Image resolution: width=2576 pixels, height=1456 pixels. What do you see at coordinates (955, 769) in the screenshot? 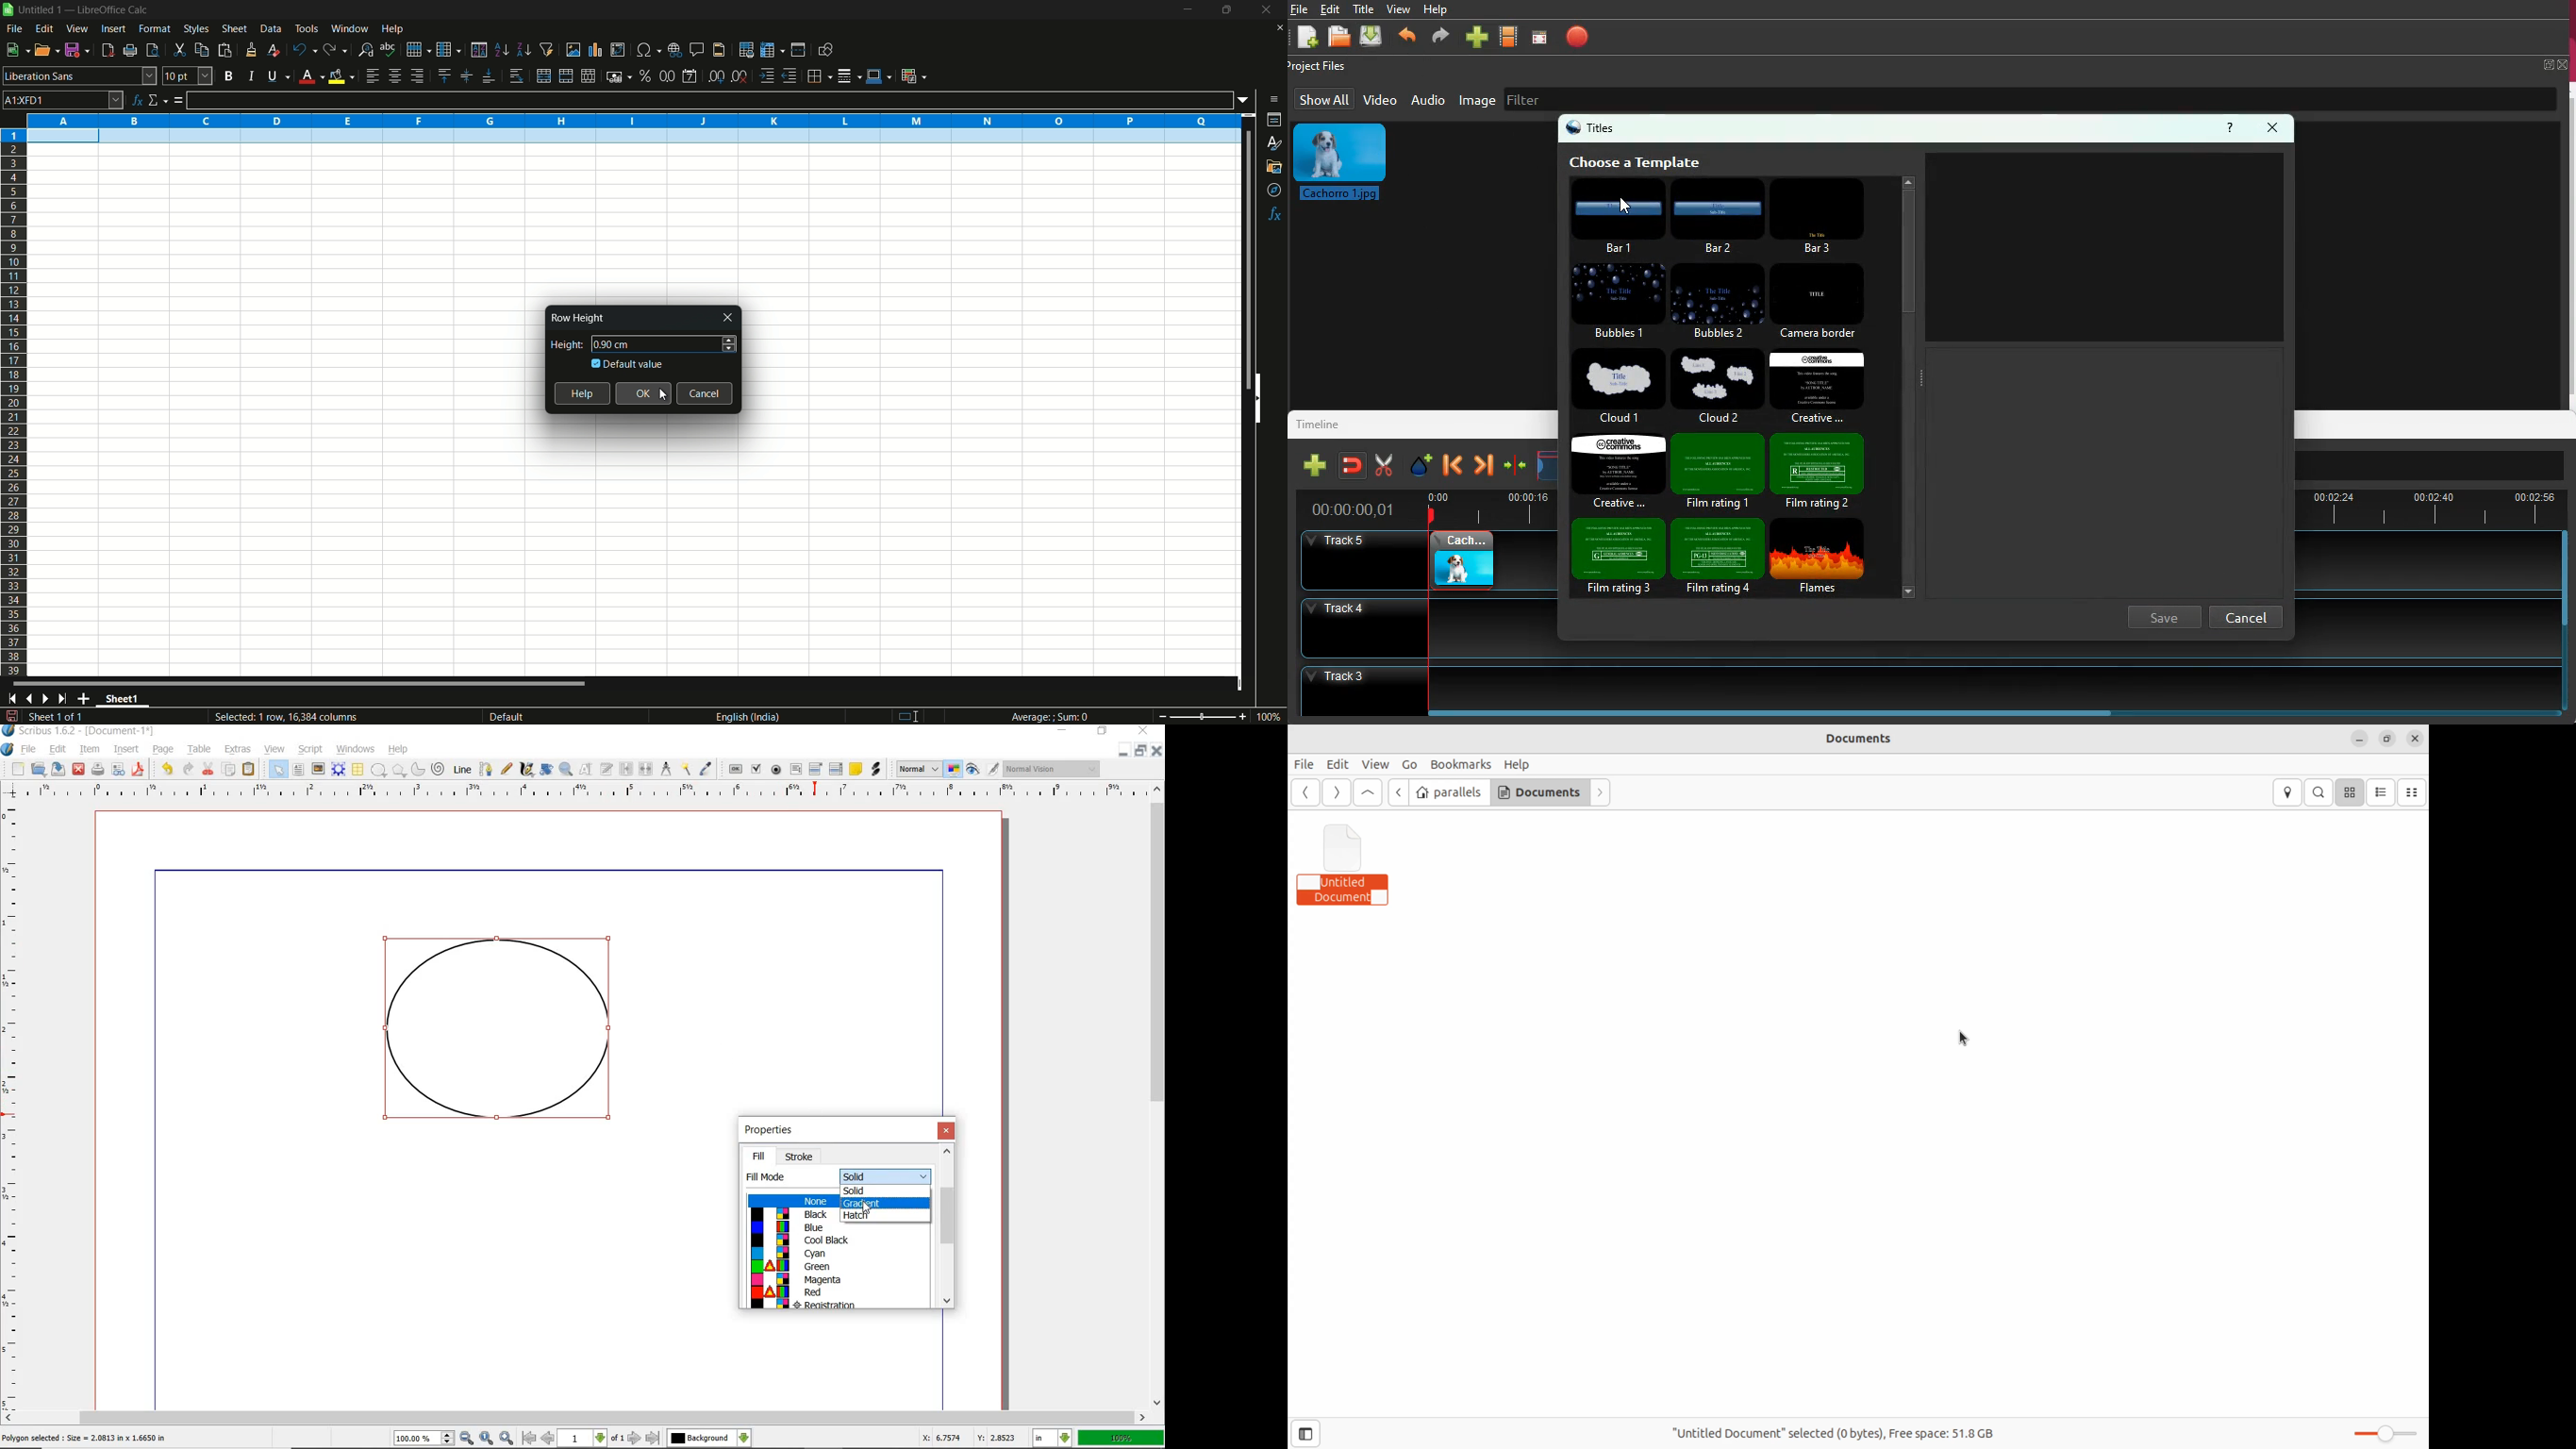
I see `TOGGLE COLOR MANAGEMENT SYSTEM` at bounding box center [955, 769].